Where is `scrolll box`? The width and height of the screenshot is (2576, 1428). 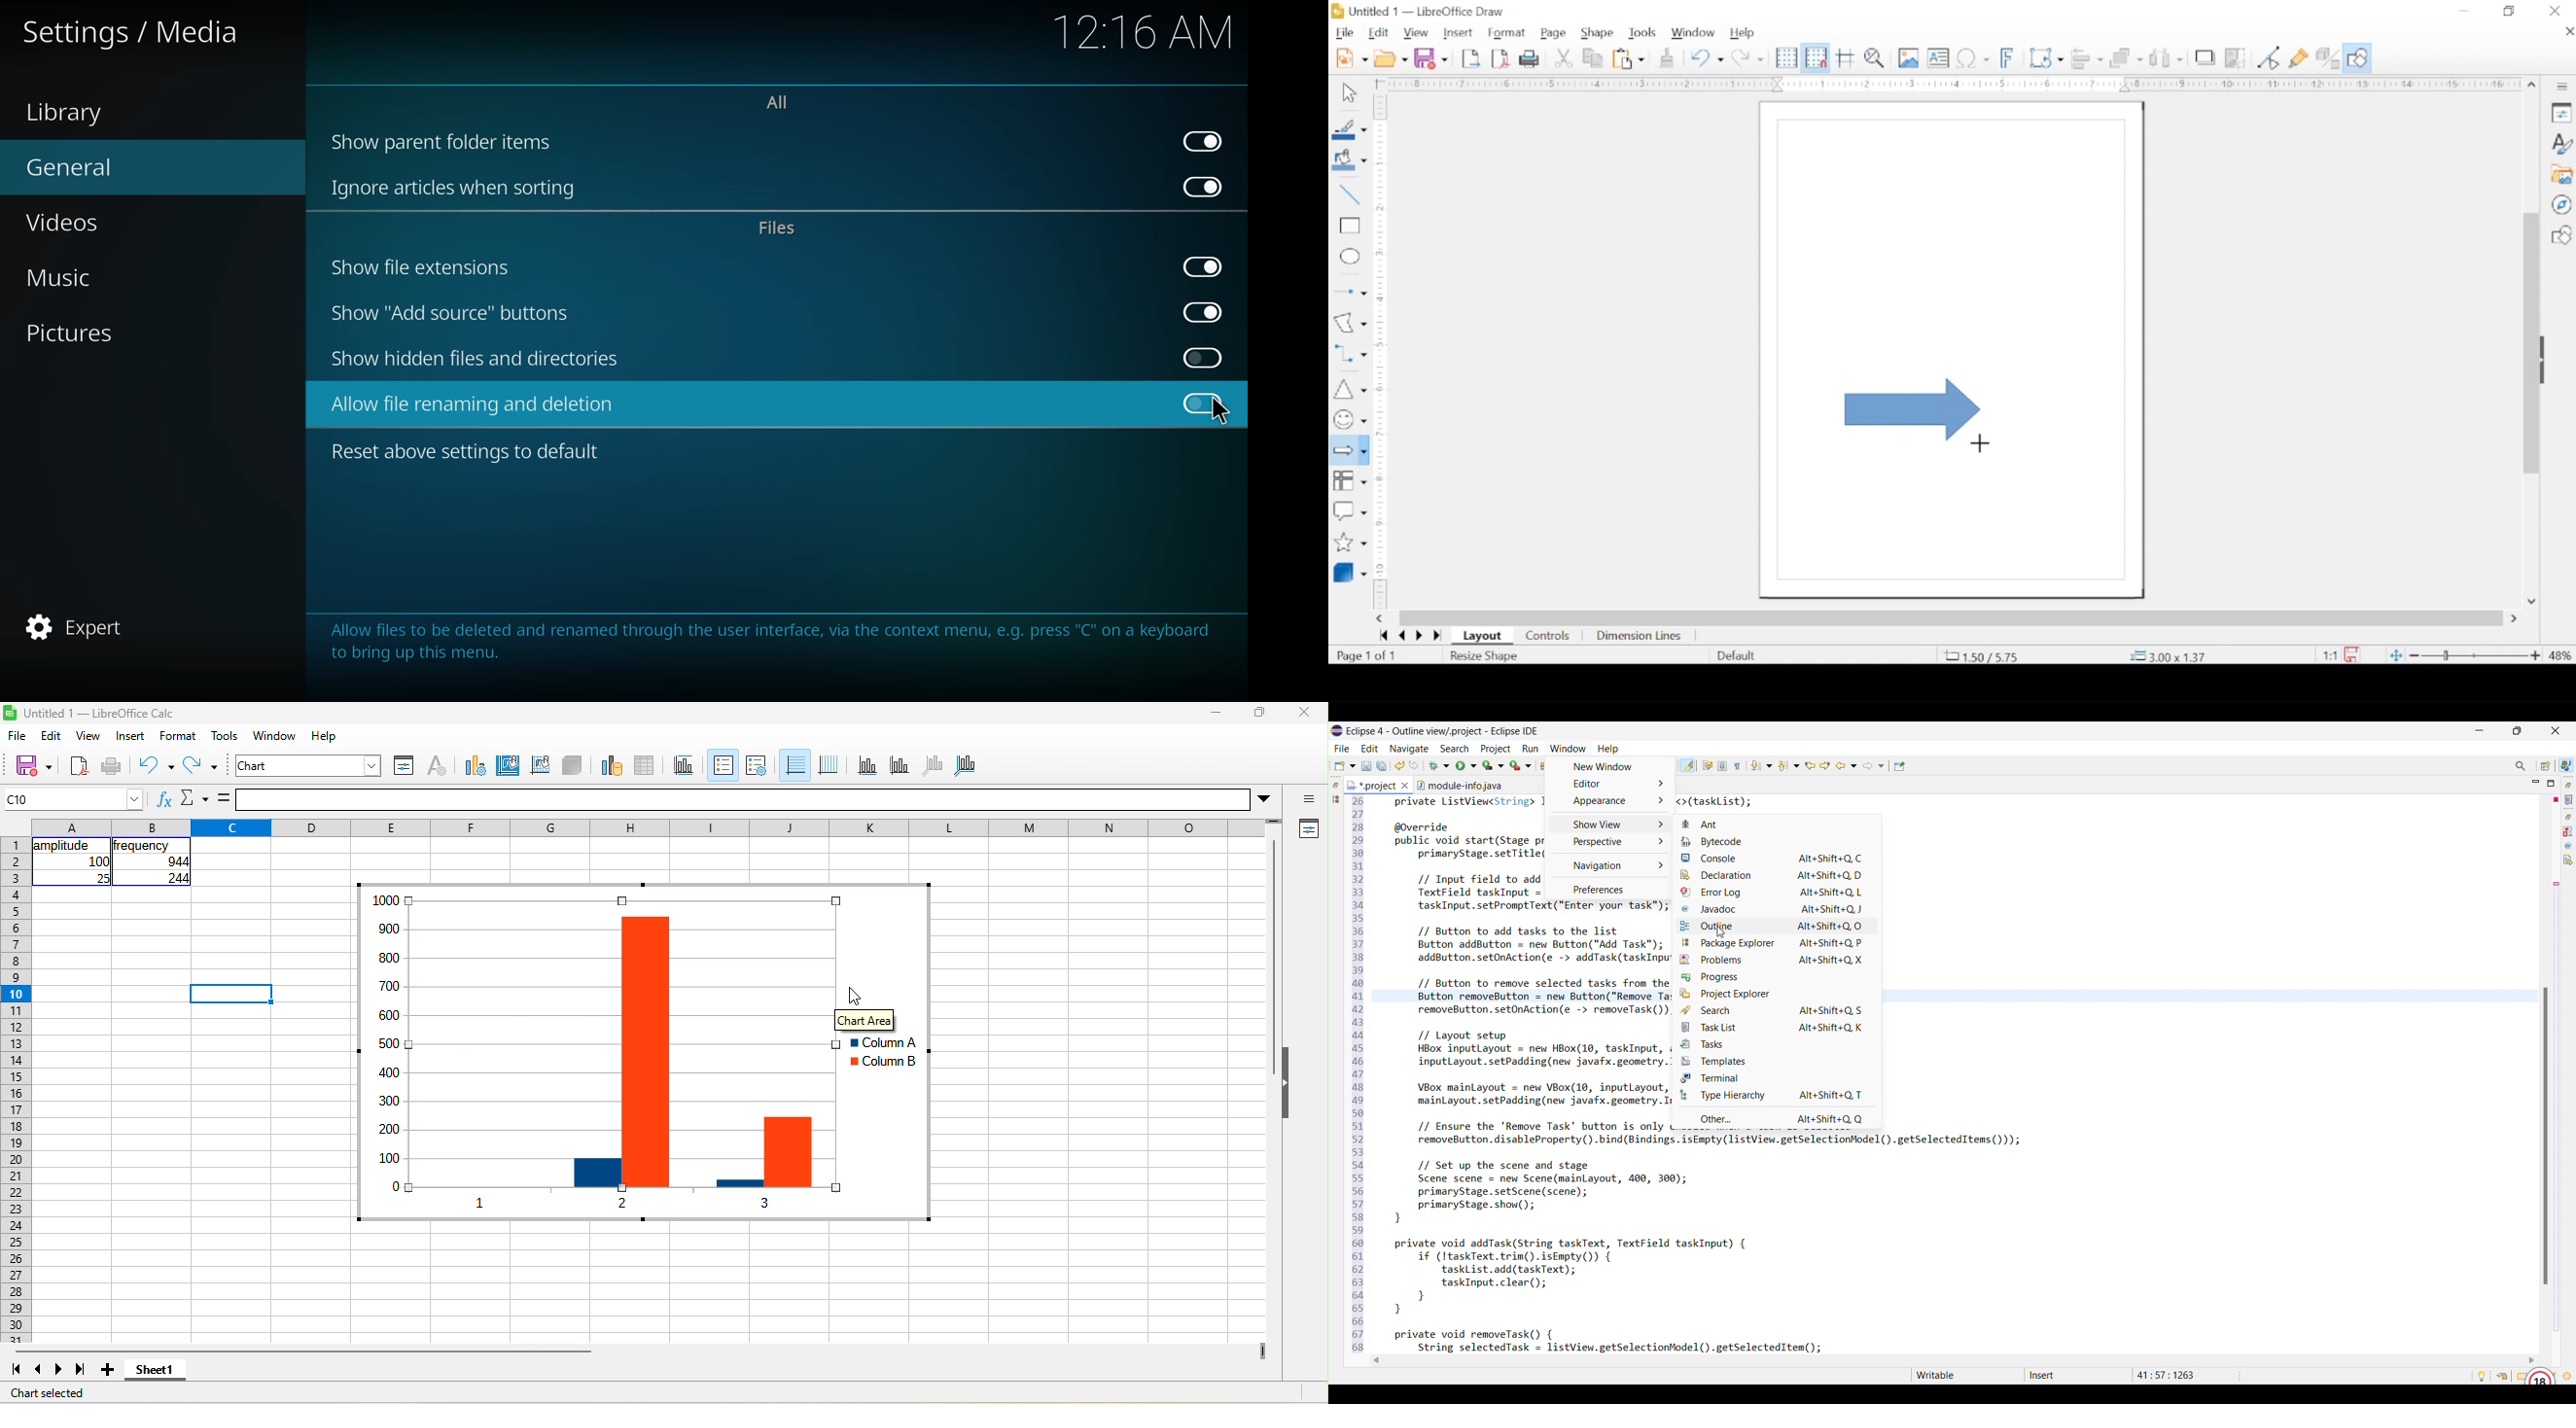 scrolll box is located at coordinates (2530, 342).